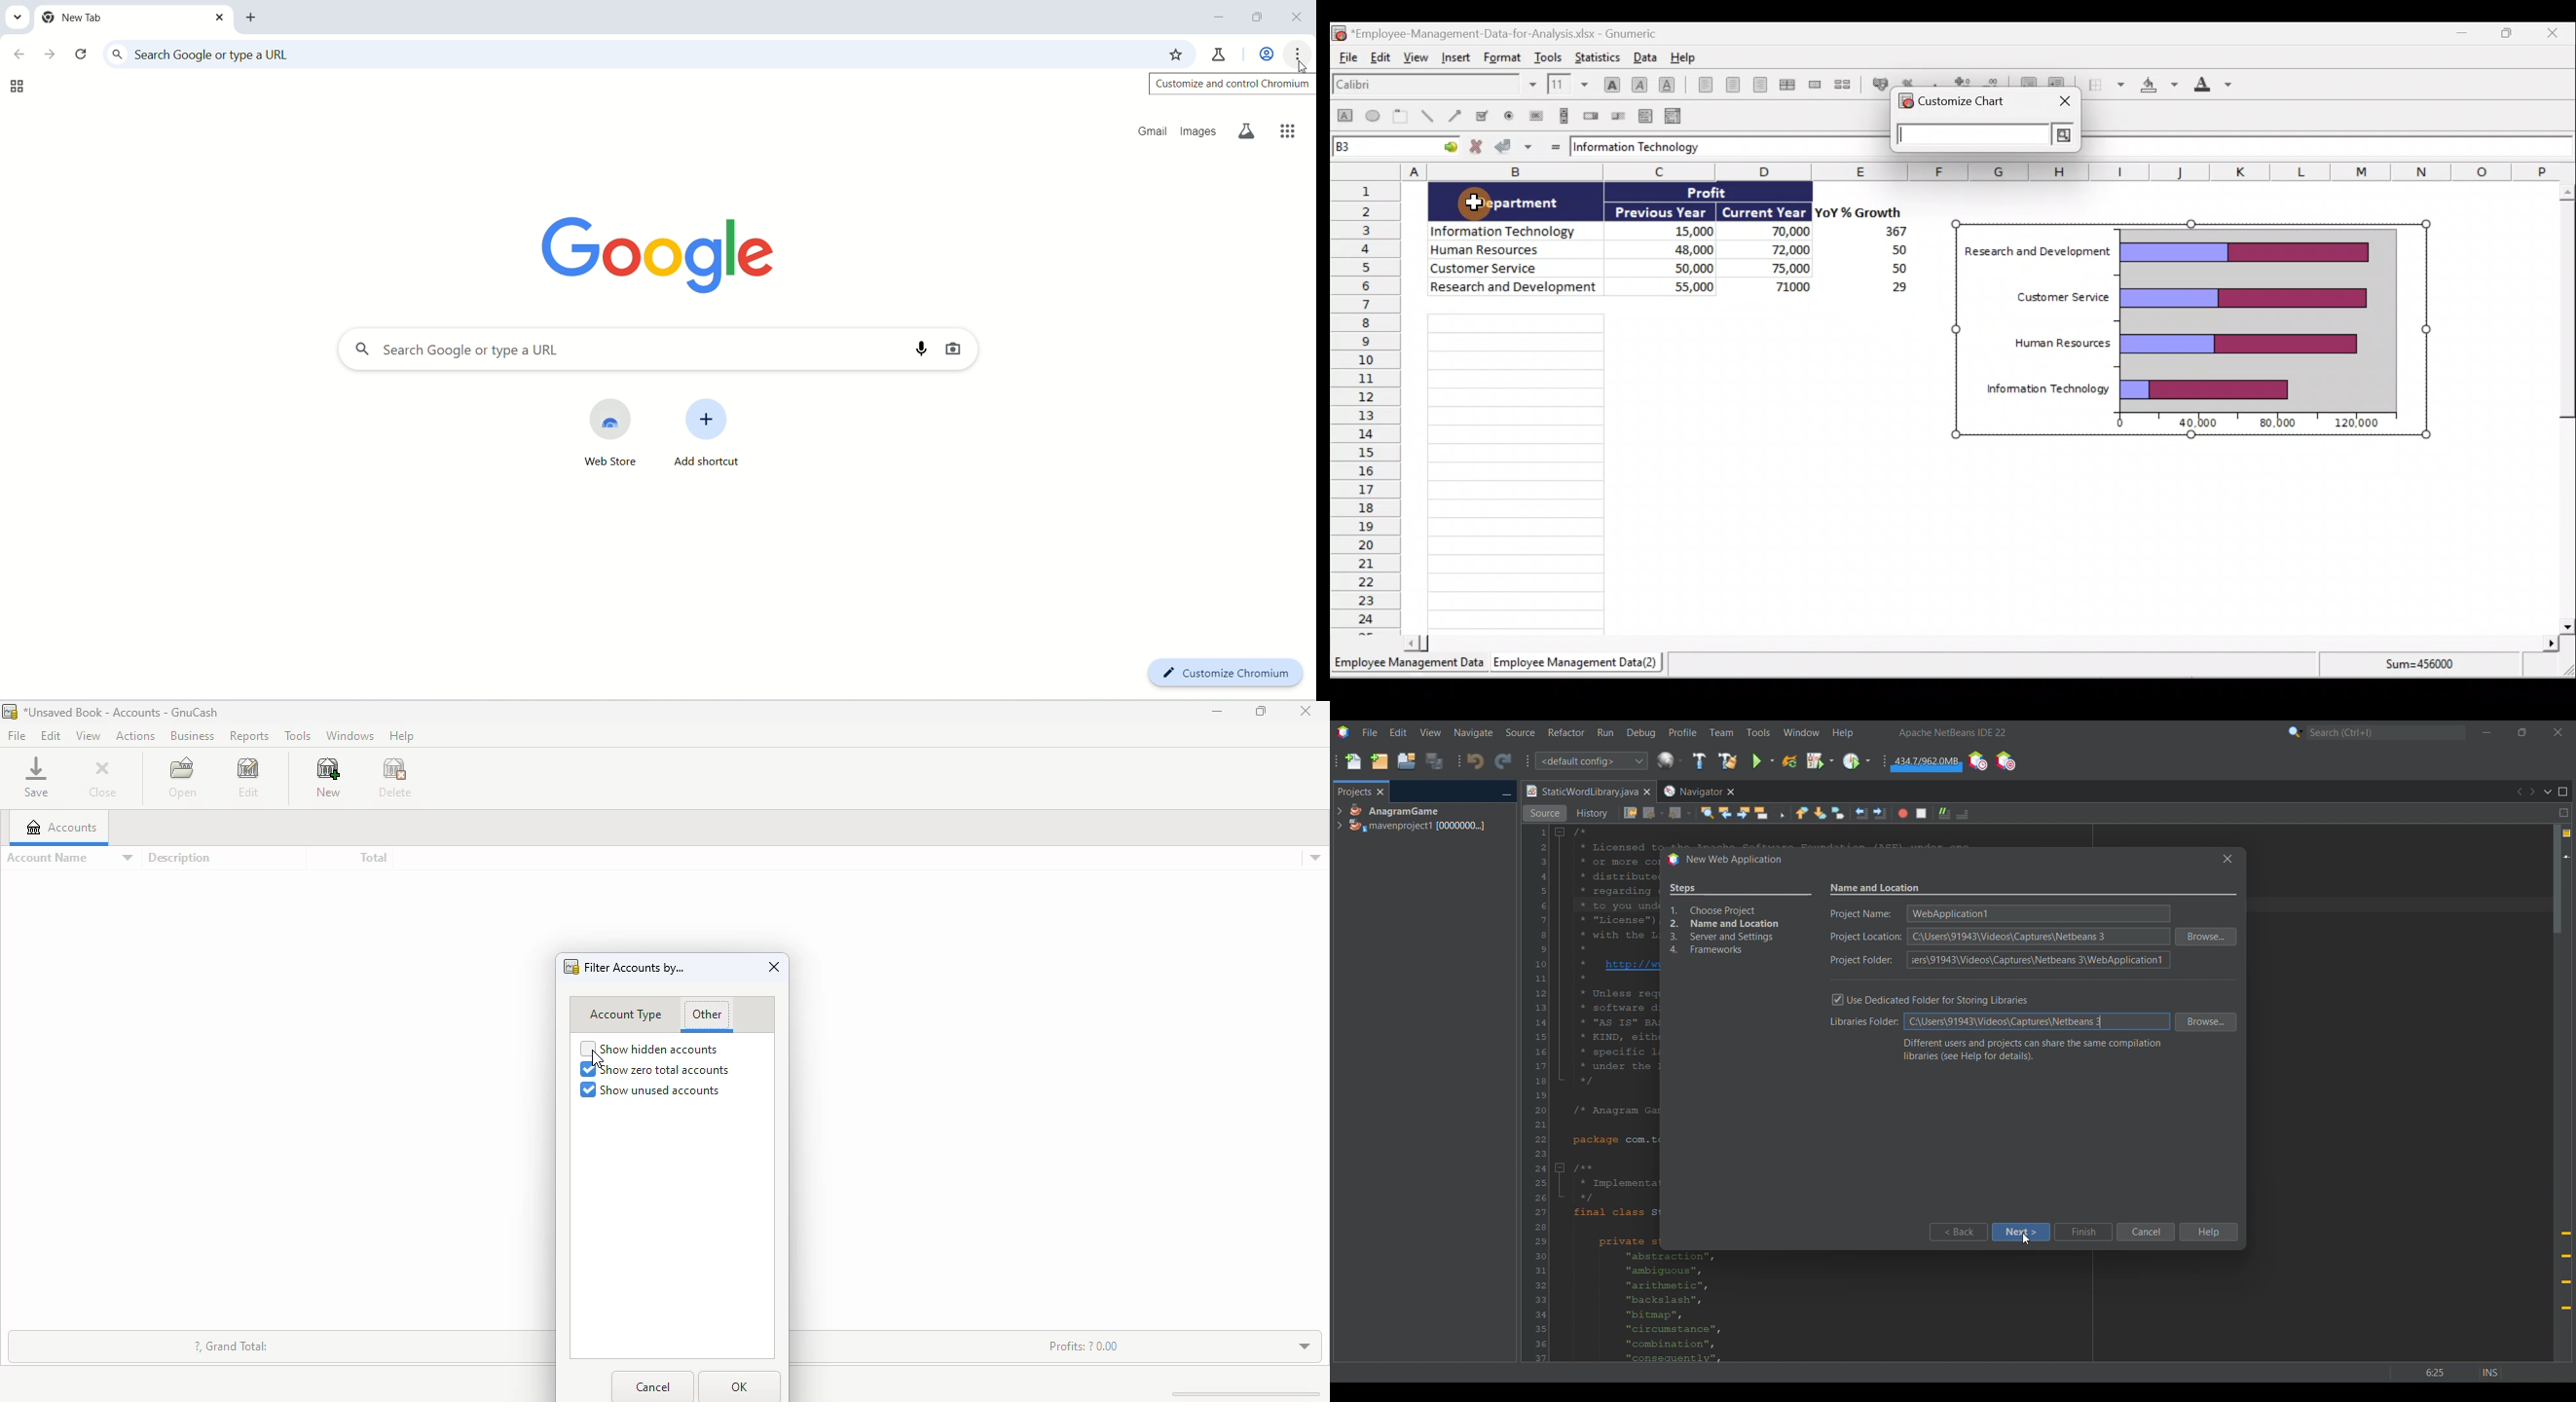  Describe the element at coordinates (1647, 113) in the screenshot. I see `Create a list` at that location.